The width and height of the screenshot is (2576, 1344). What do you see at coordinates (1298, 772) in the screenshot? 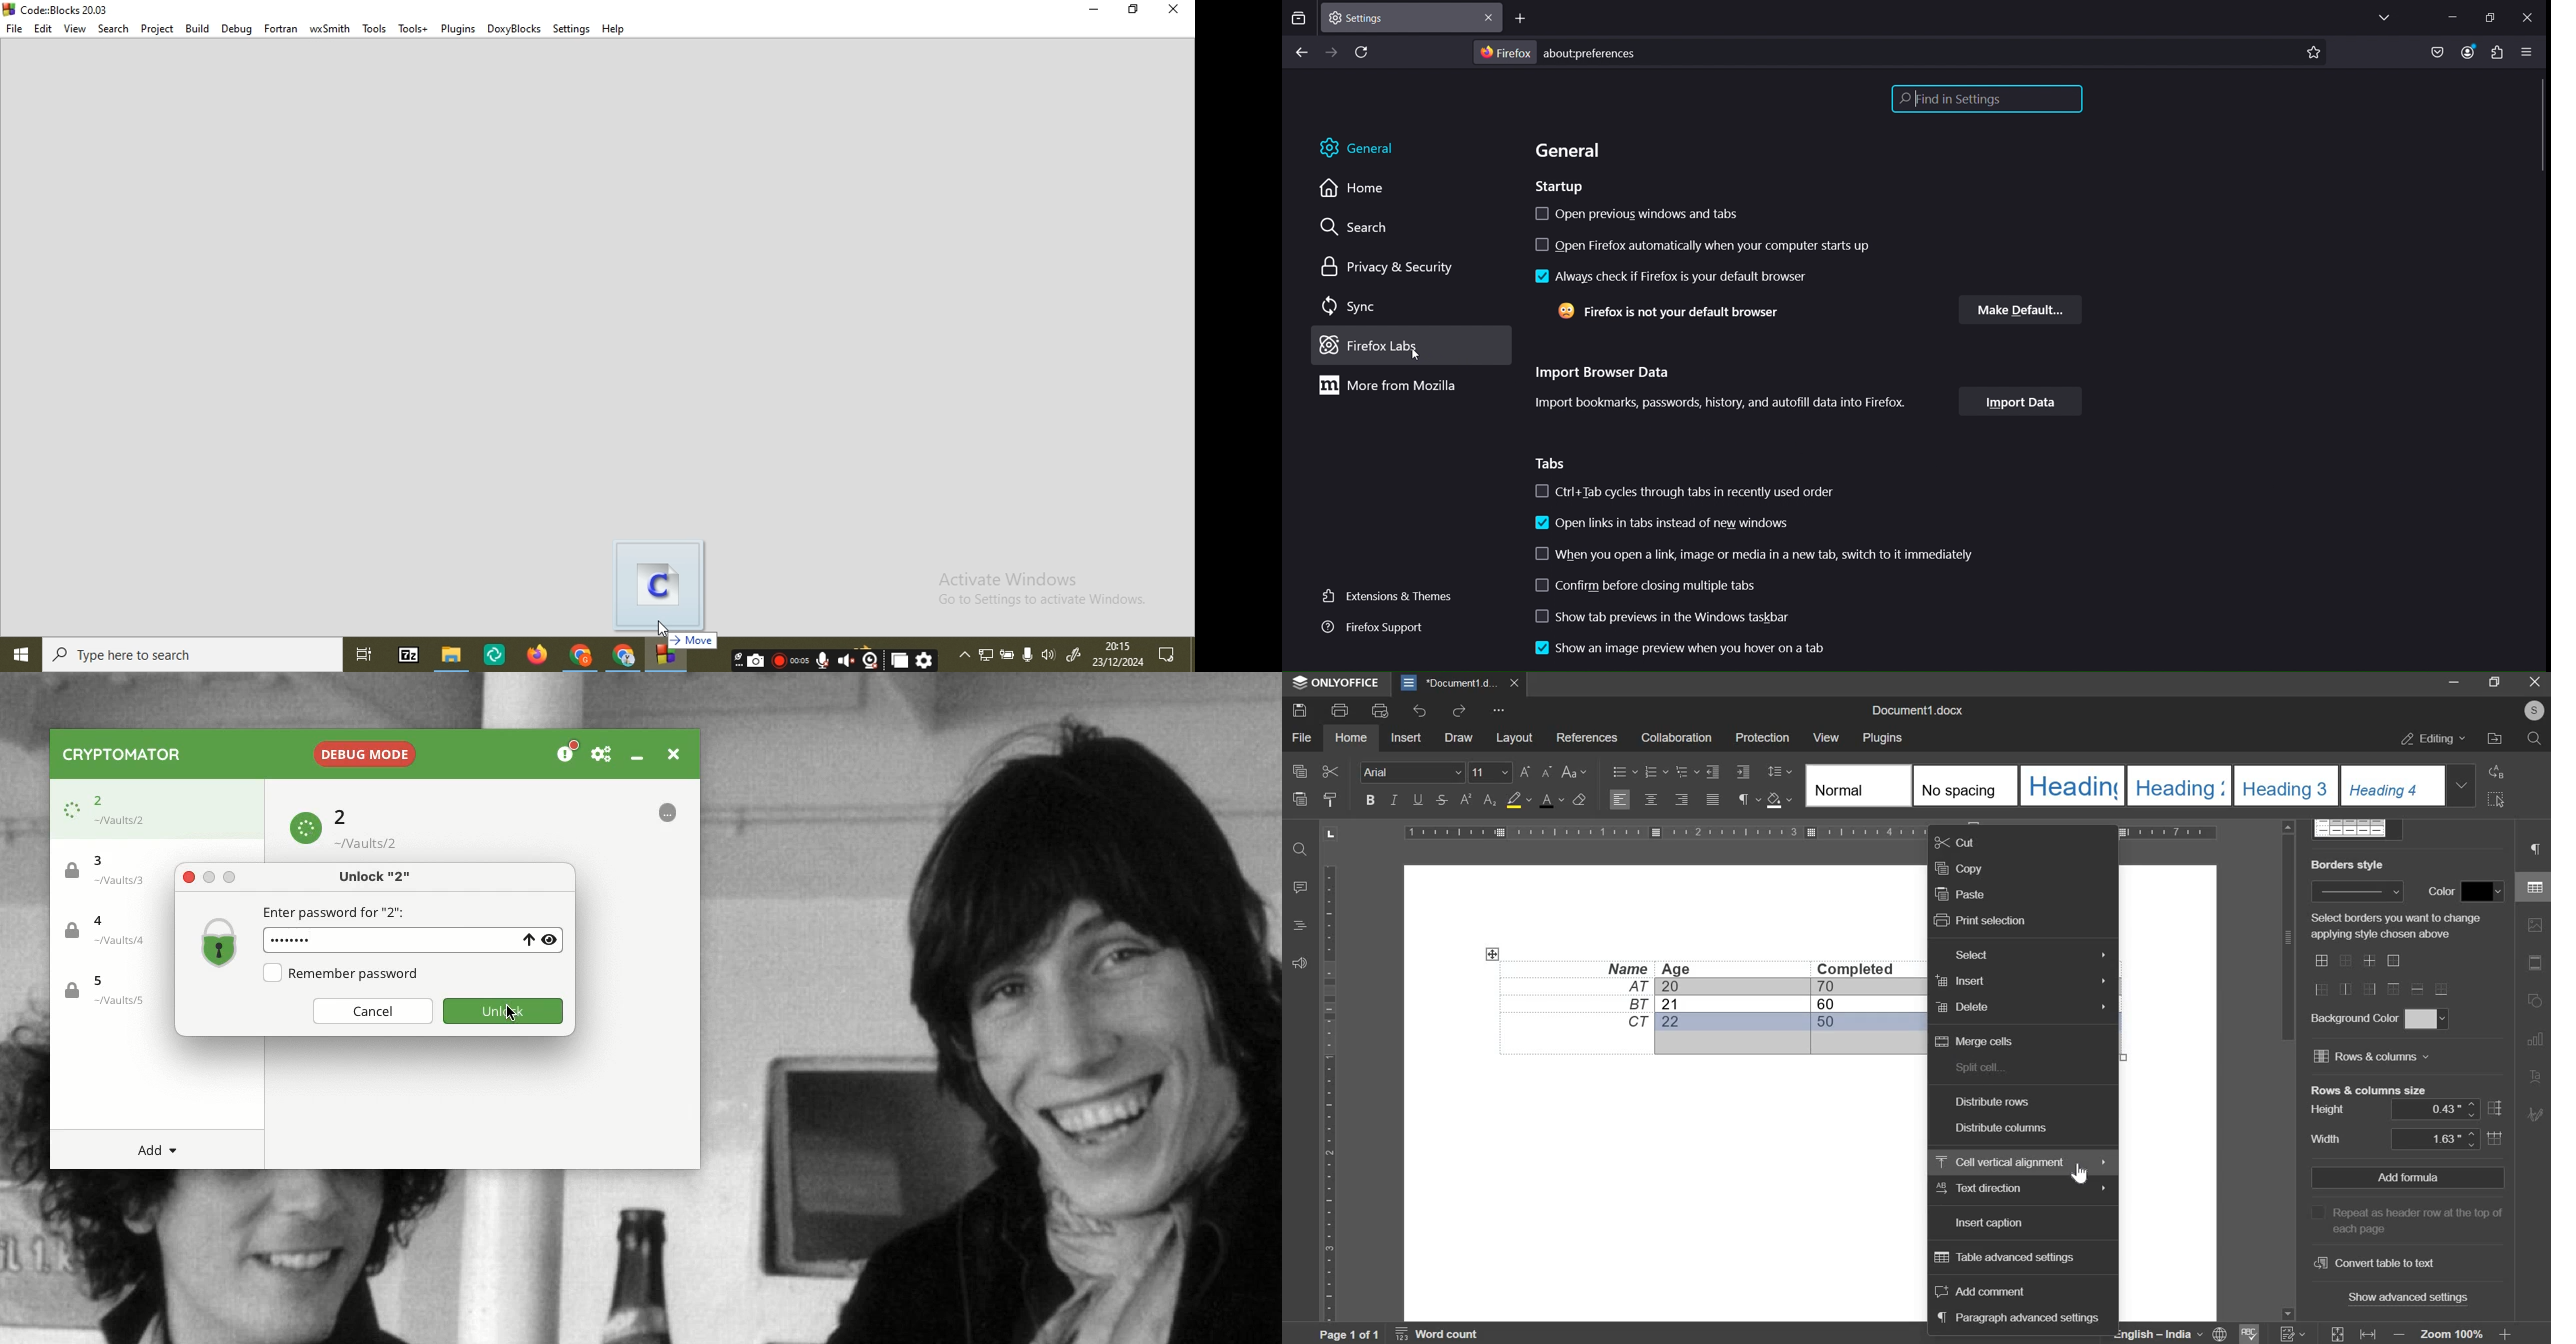
I see `copy` at bounding box center [1298, 772].